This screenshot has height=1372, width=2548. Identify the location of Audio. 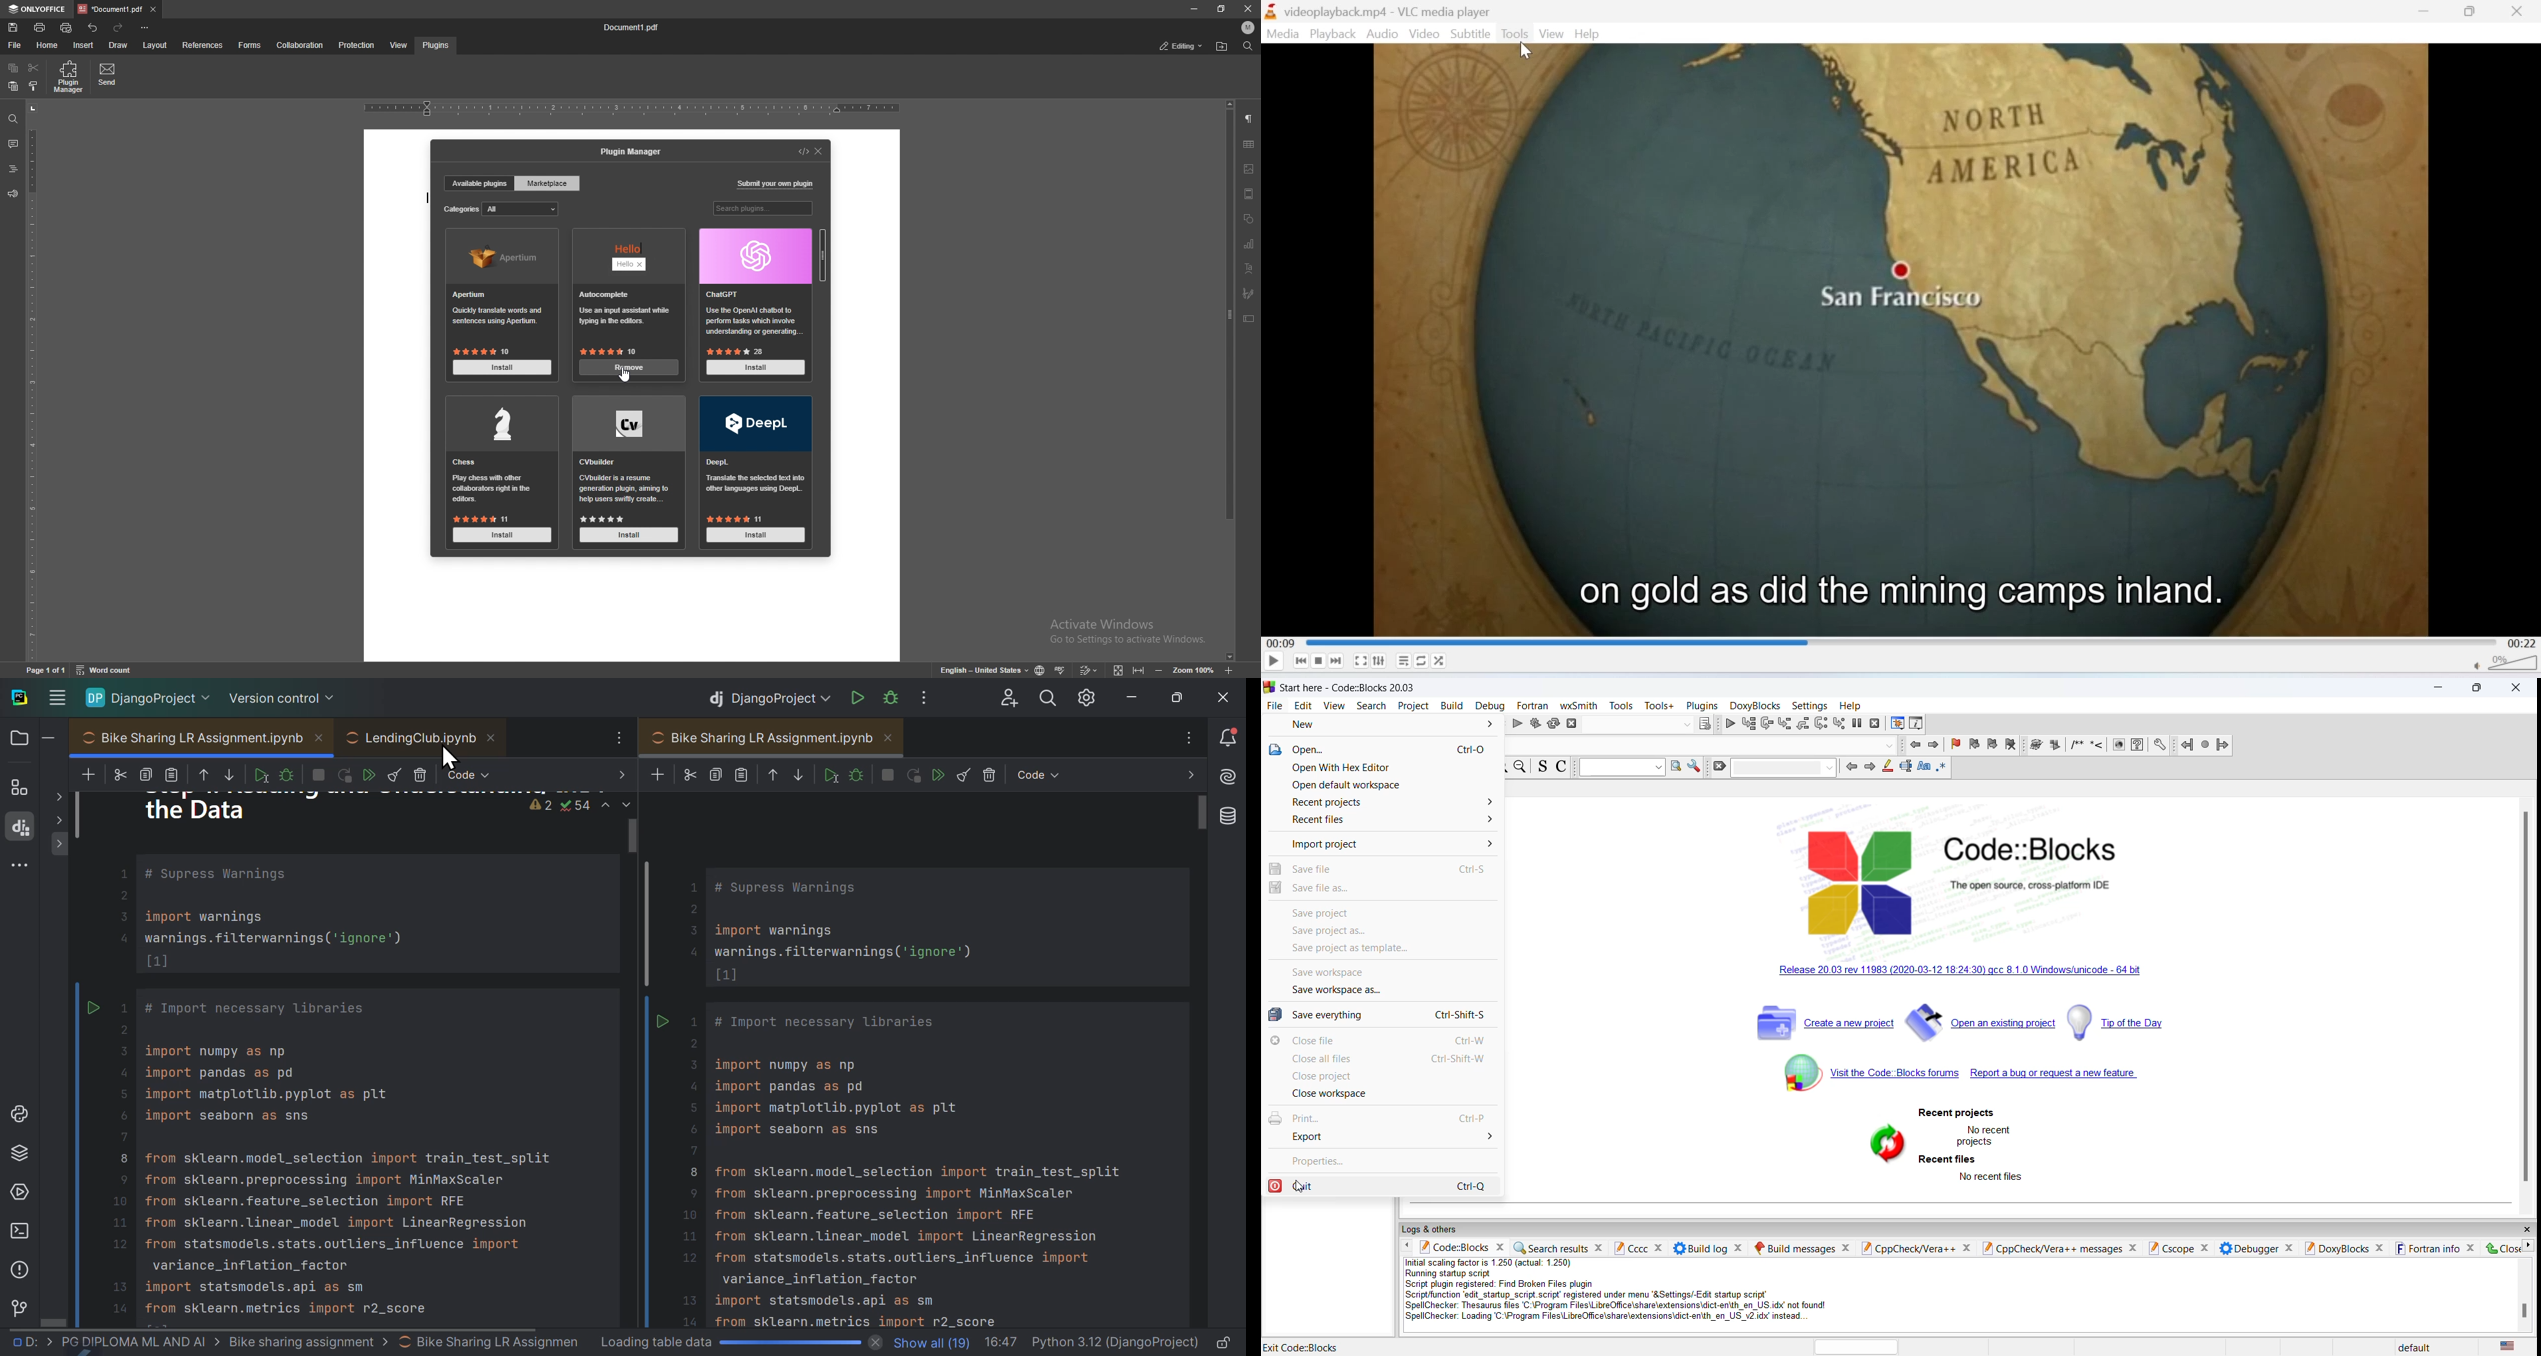
(1383, 34).